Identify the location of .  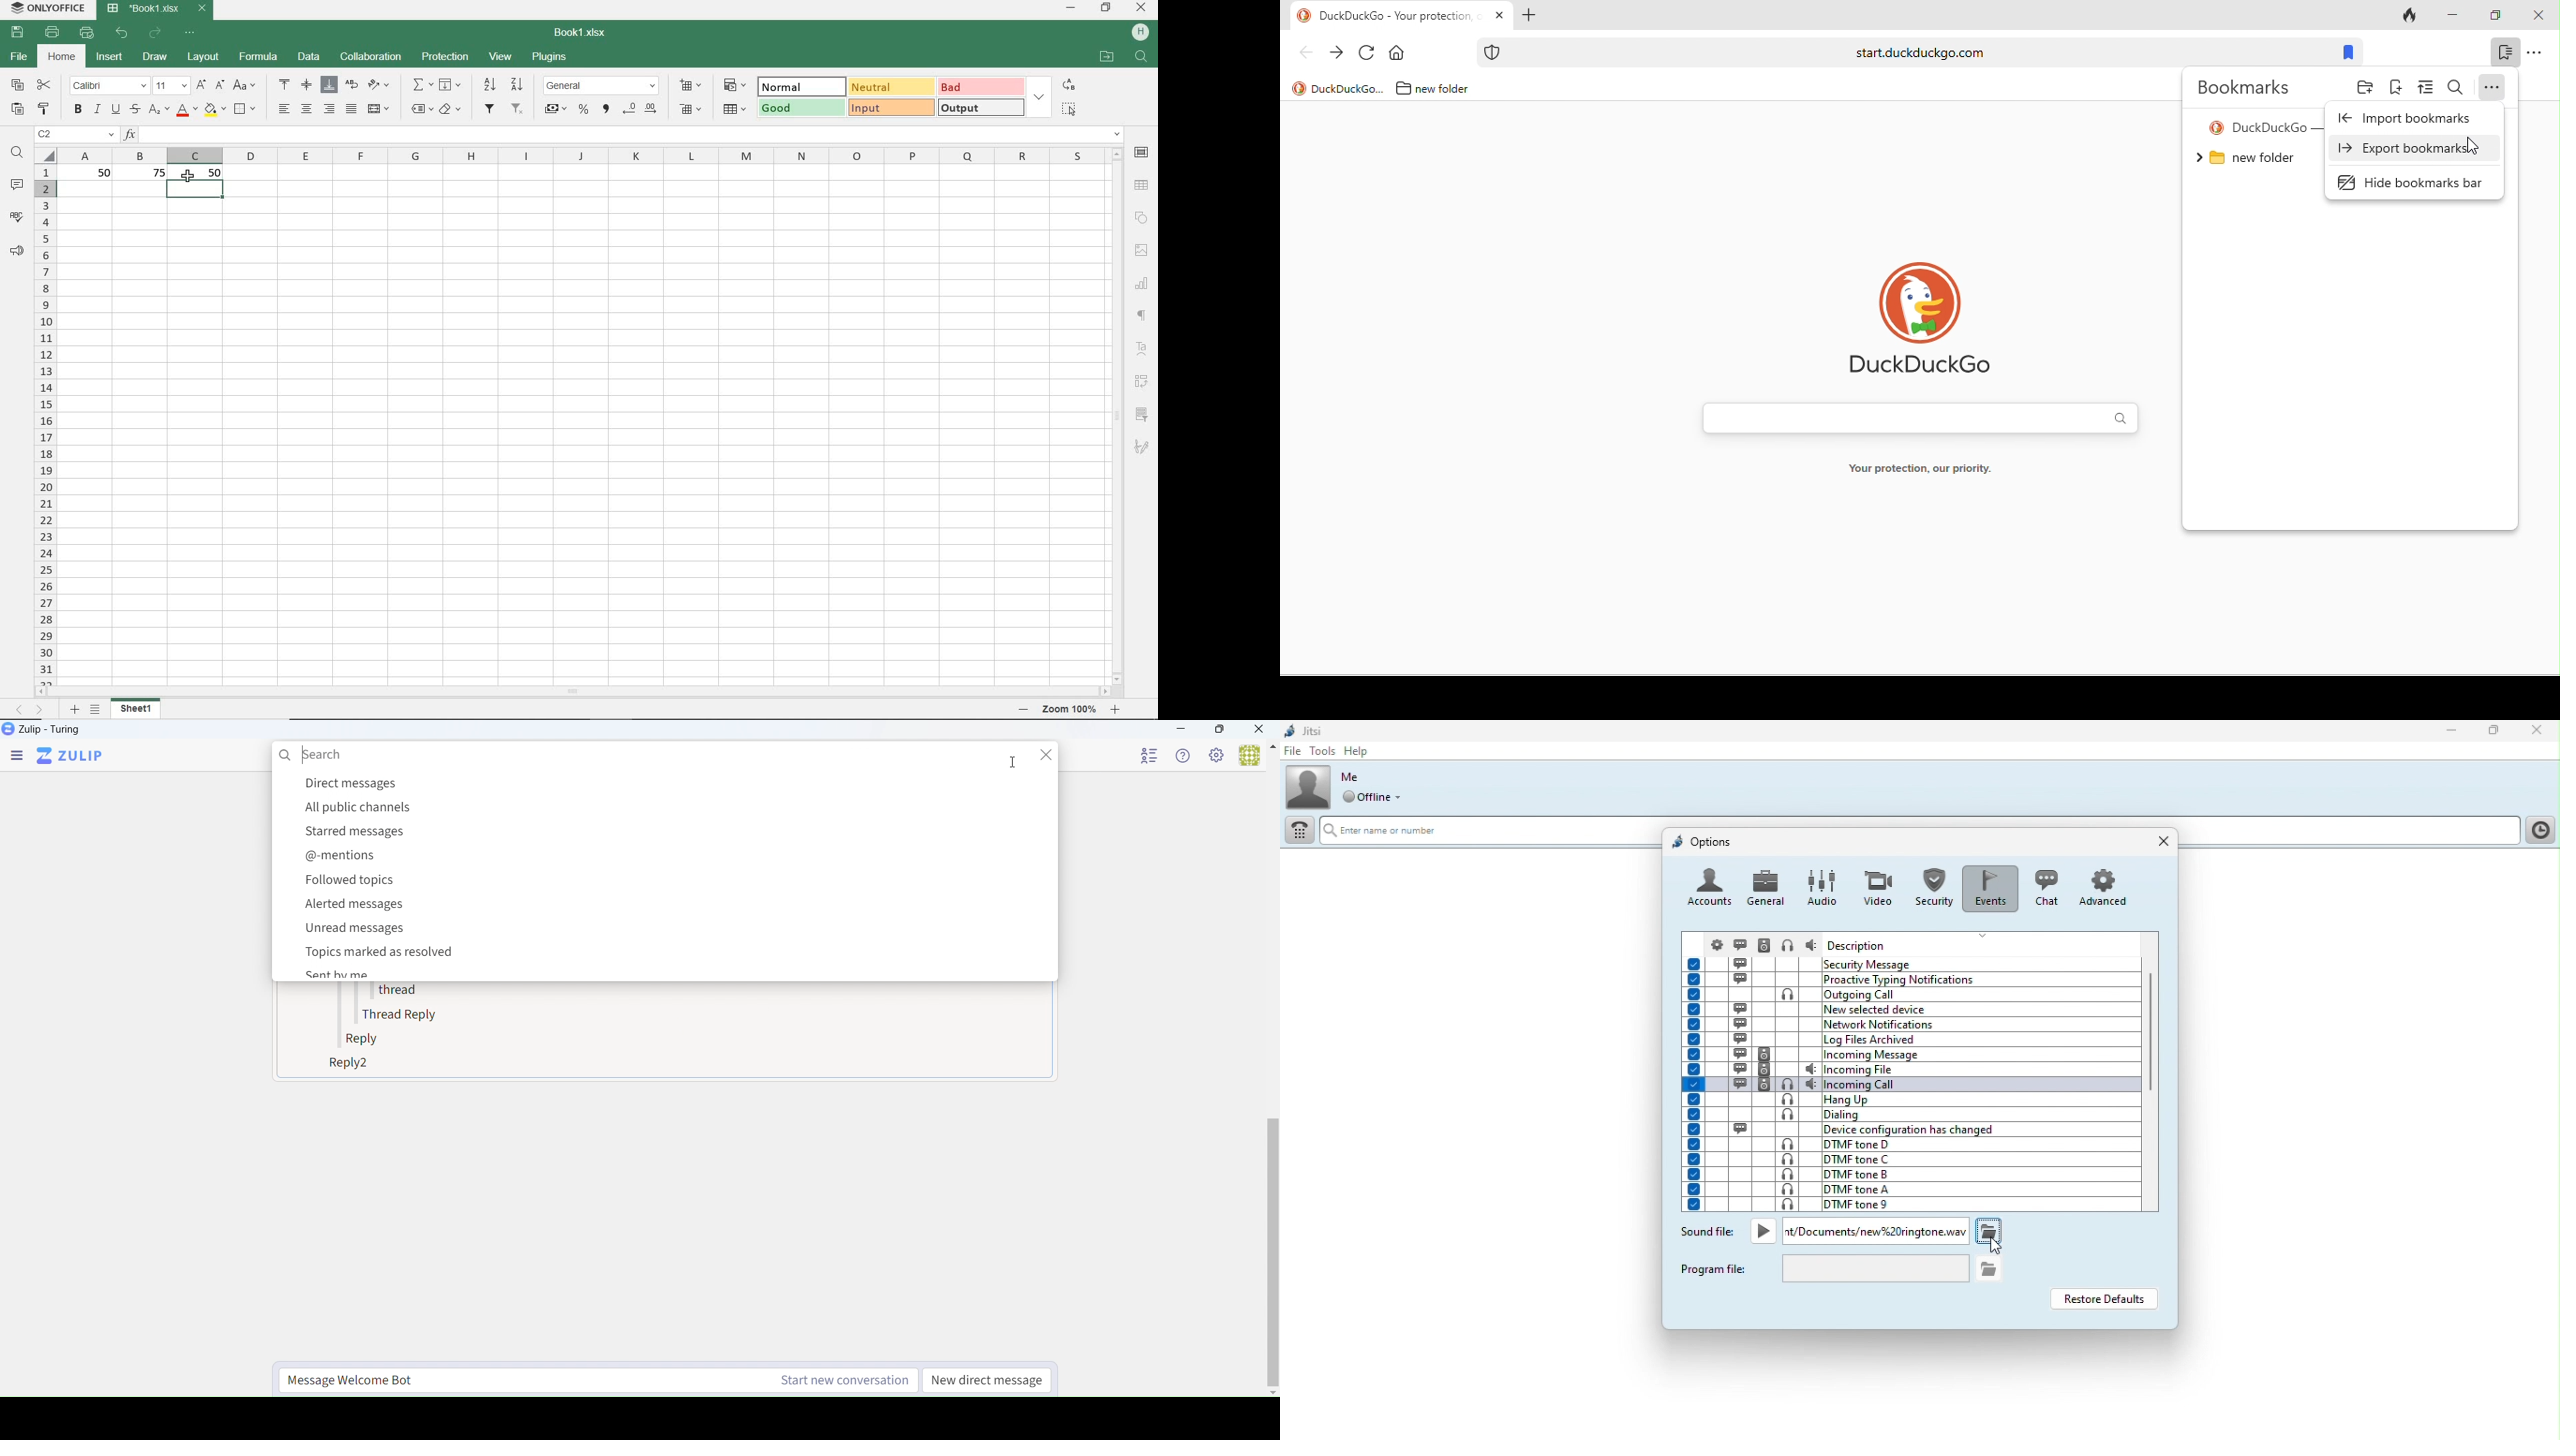
(1177, 729).